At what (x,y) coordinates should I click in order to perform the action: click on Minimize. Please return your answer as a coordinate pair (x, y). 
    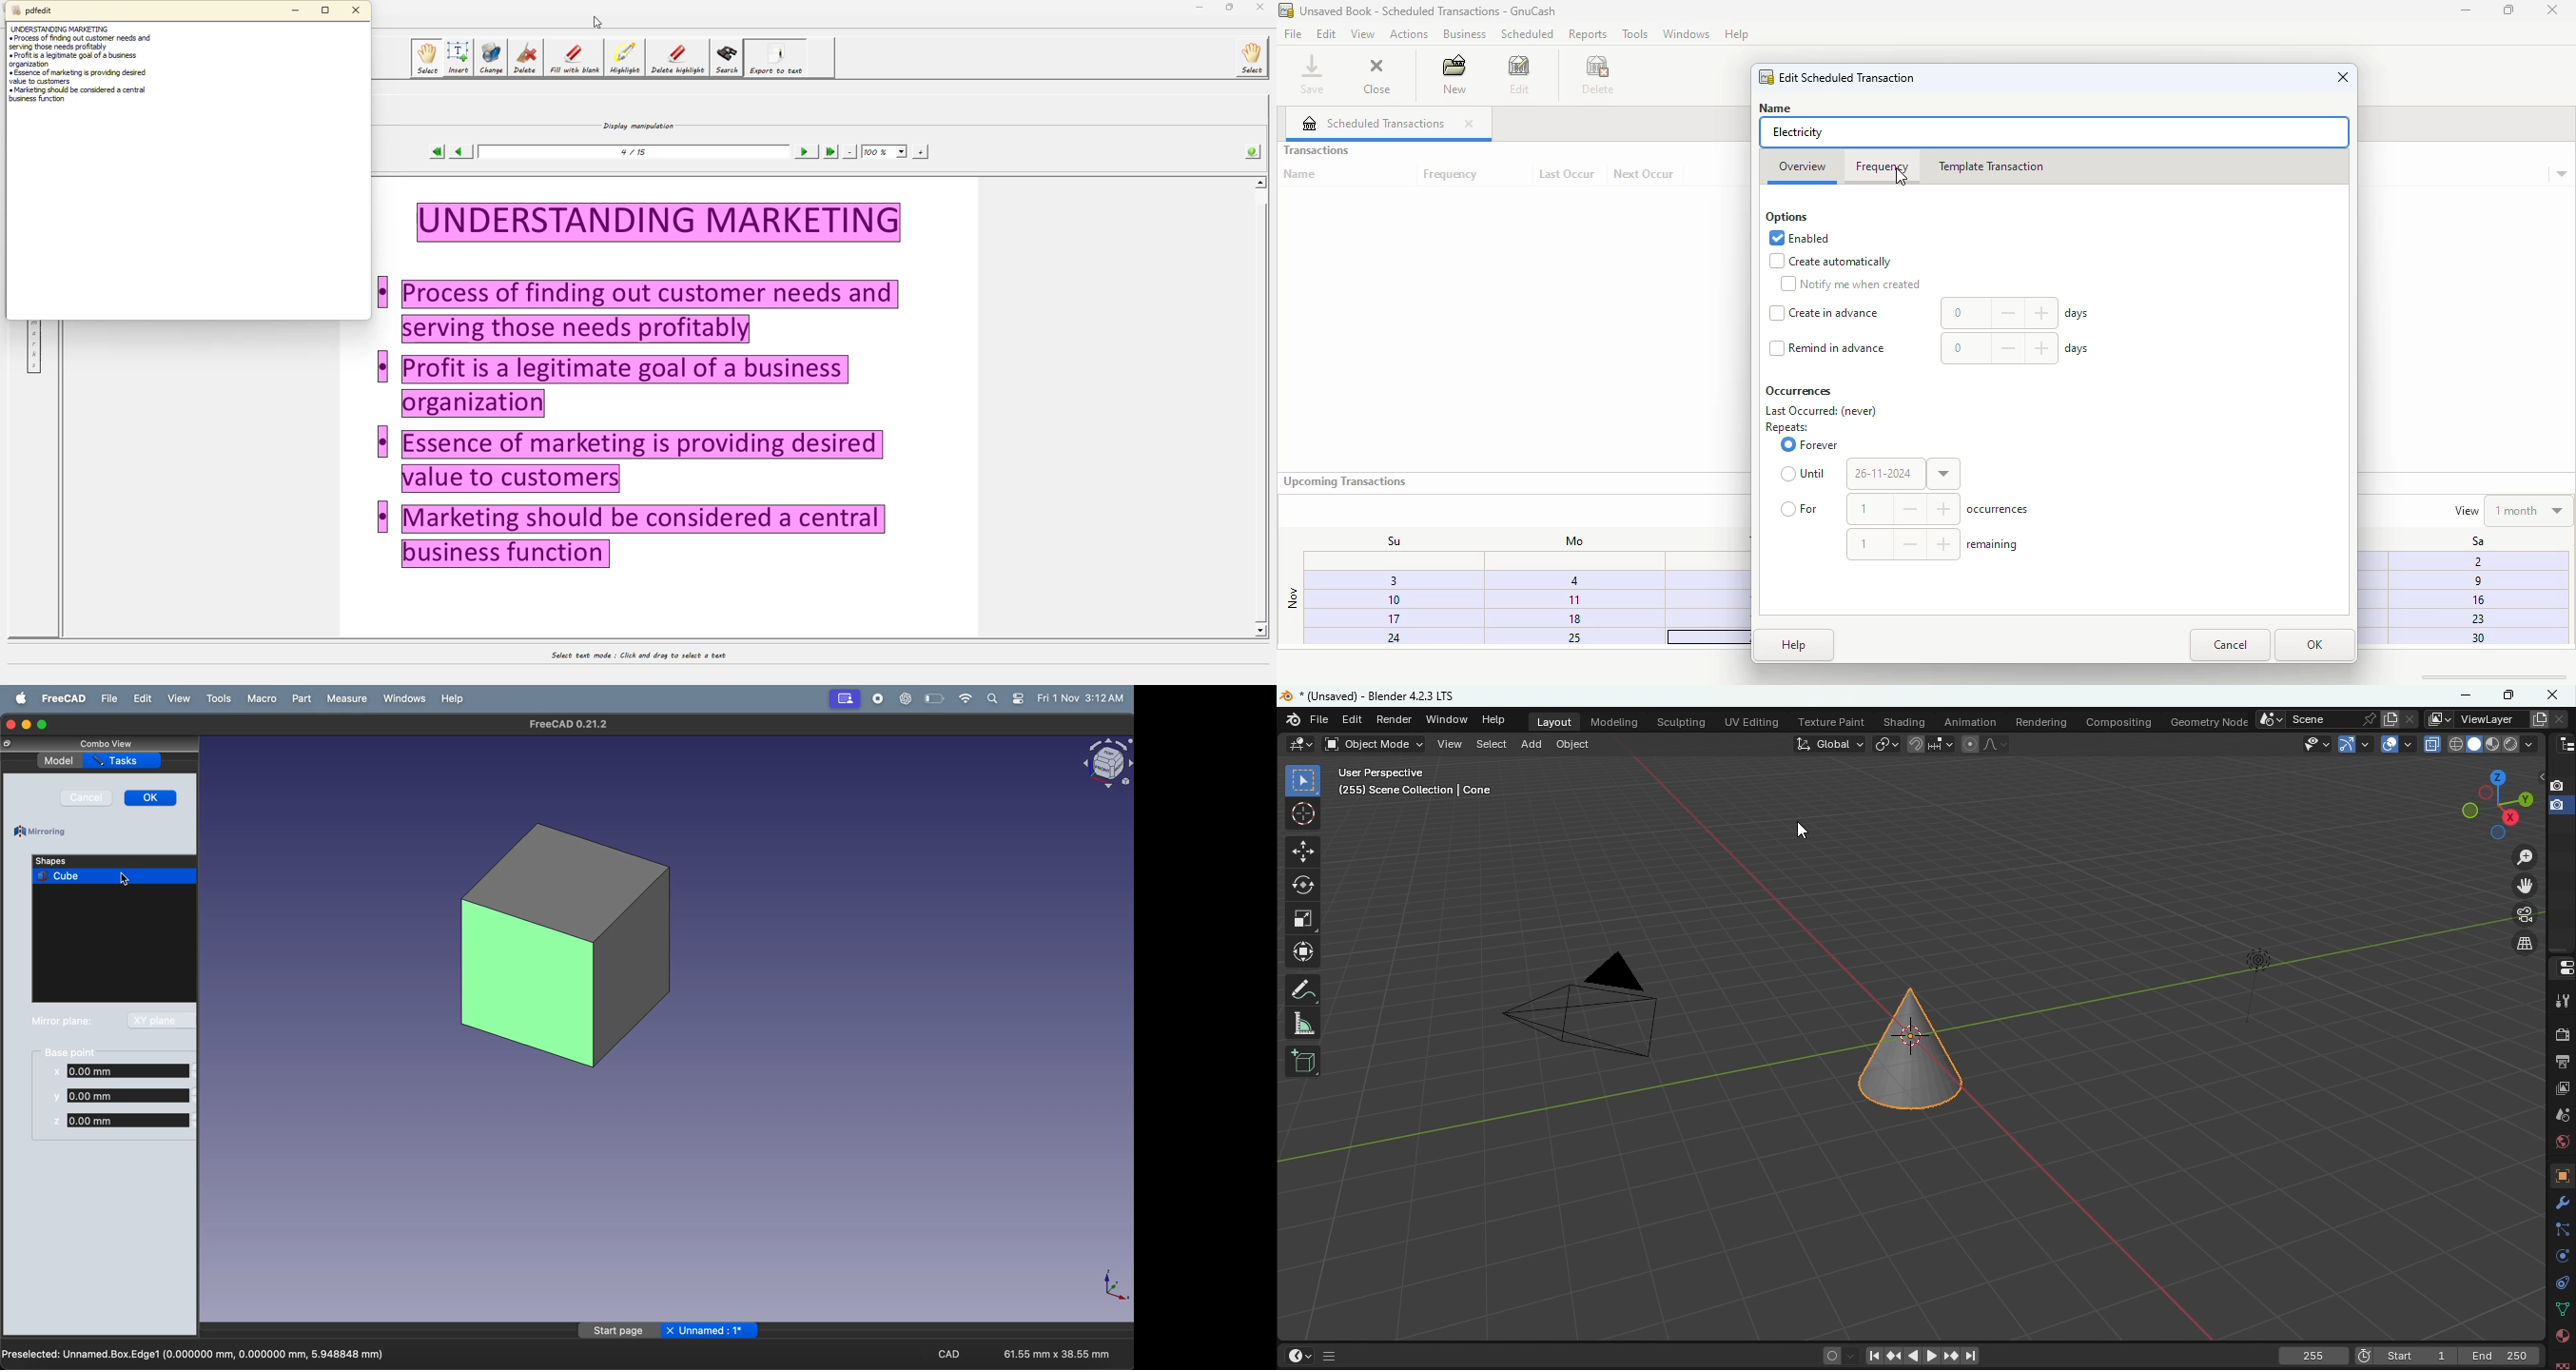
    Looking at the image, I should click on (2463, 695).